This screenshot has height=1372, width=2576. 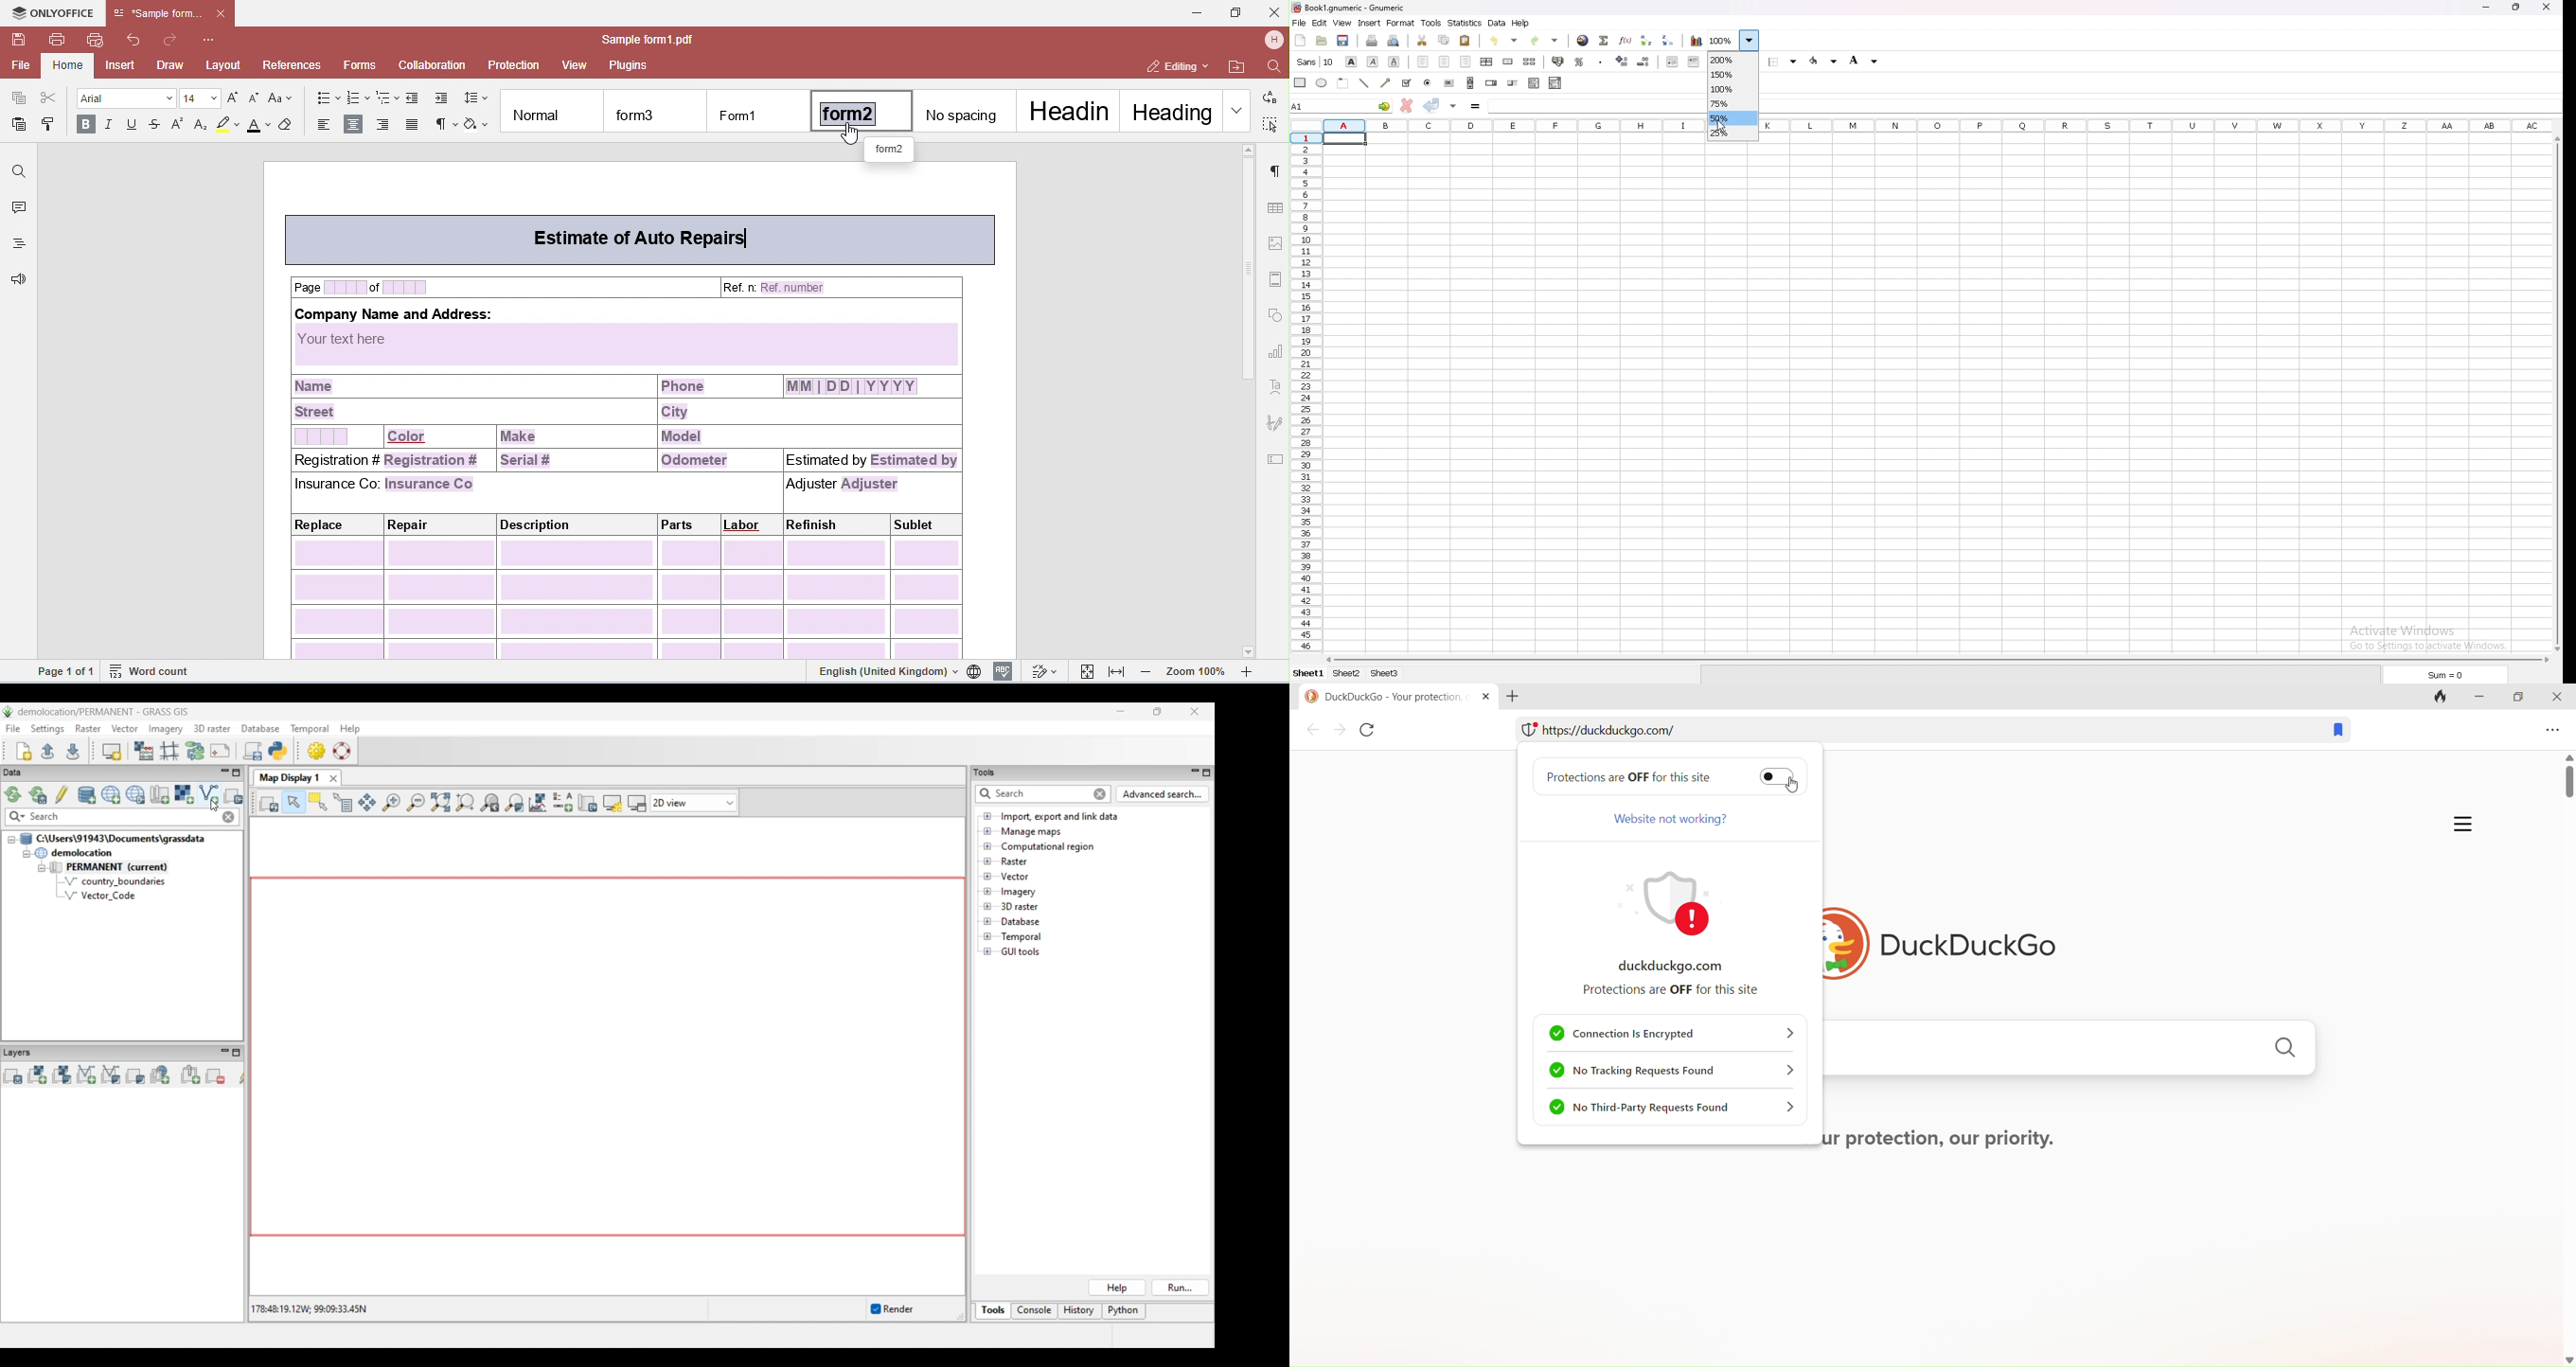 What do you see at coordinates (1431, 105) in the screenshot?
I see `accept changes` at bounding box center [1431, 105].